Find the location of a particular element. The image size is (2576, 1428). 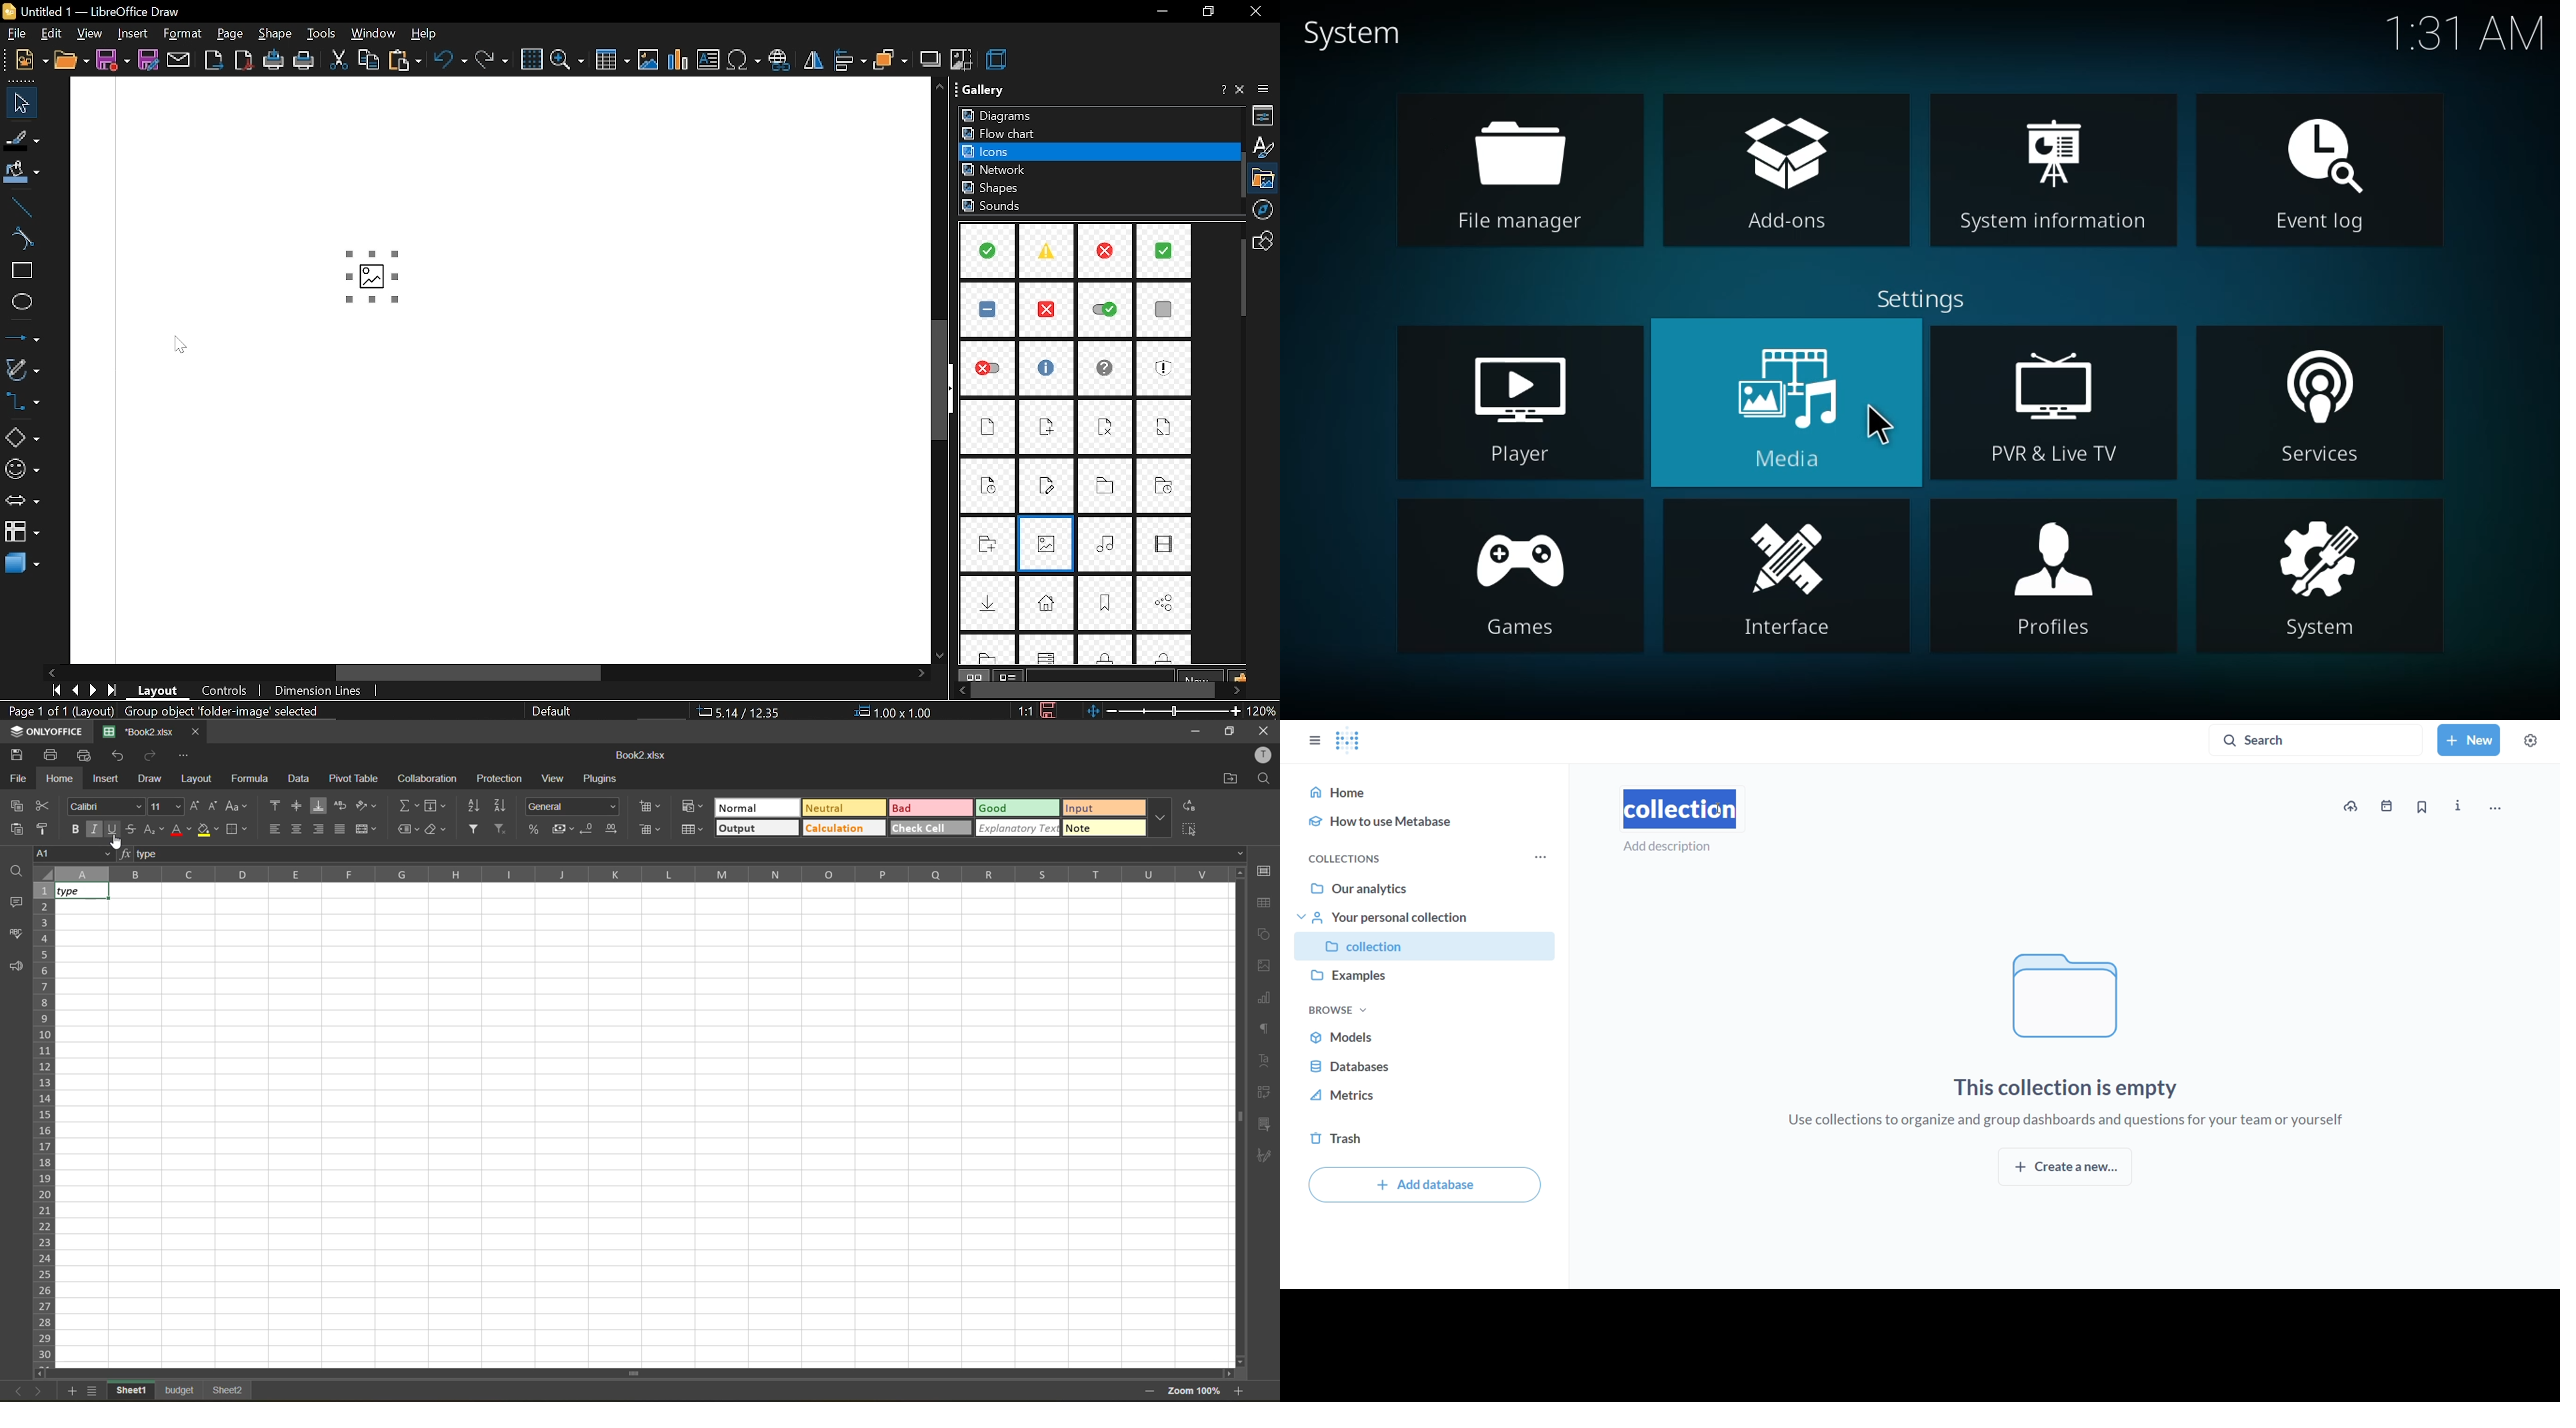

fill line is located at coordinates (20, 137).